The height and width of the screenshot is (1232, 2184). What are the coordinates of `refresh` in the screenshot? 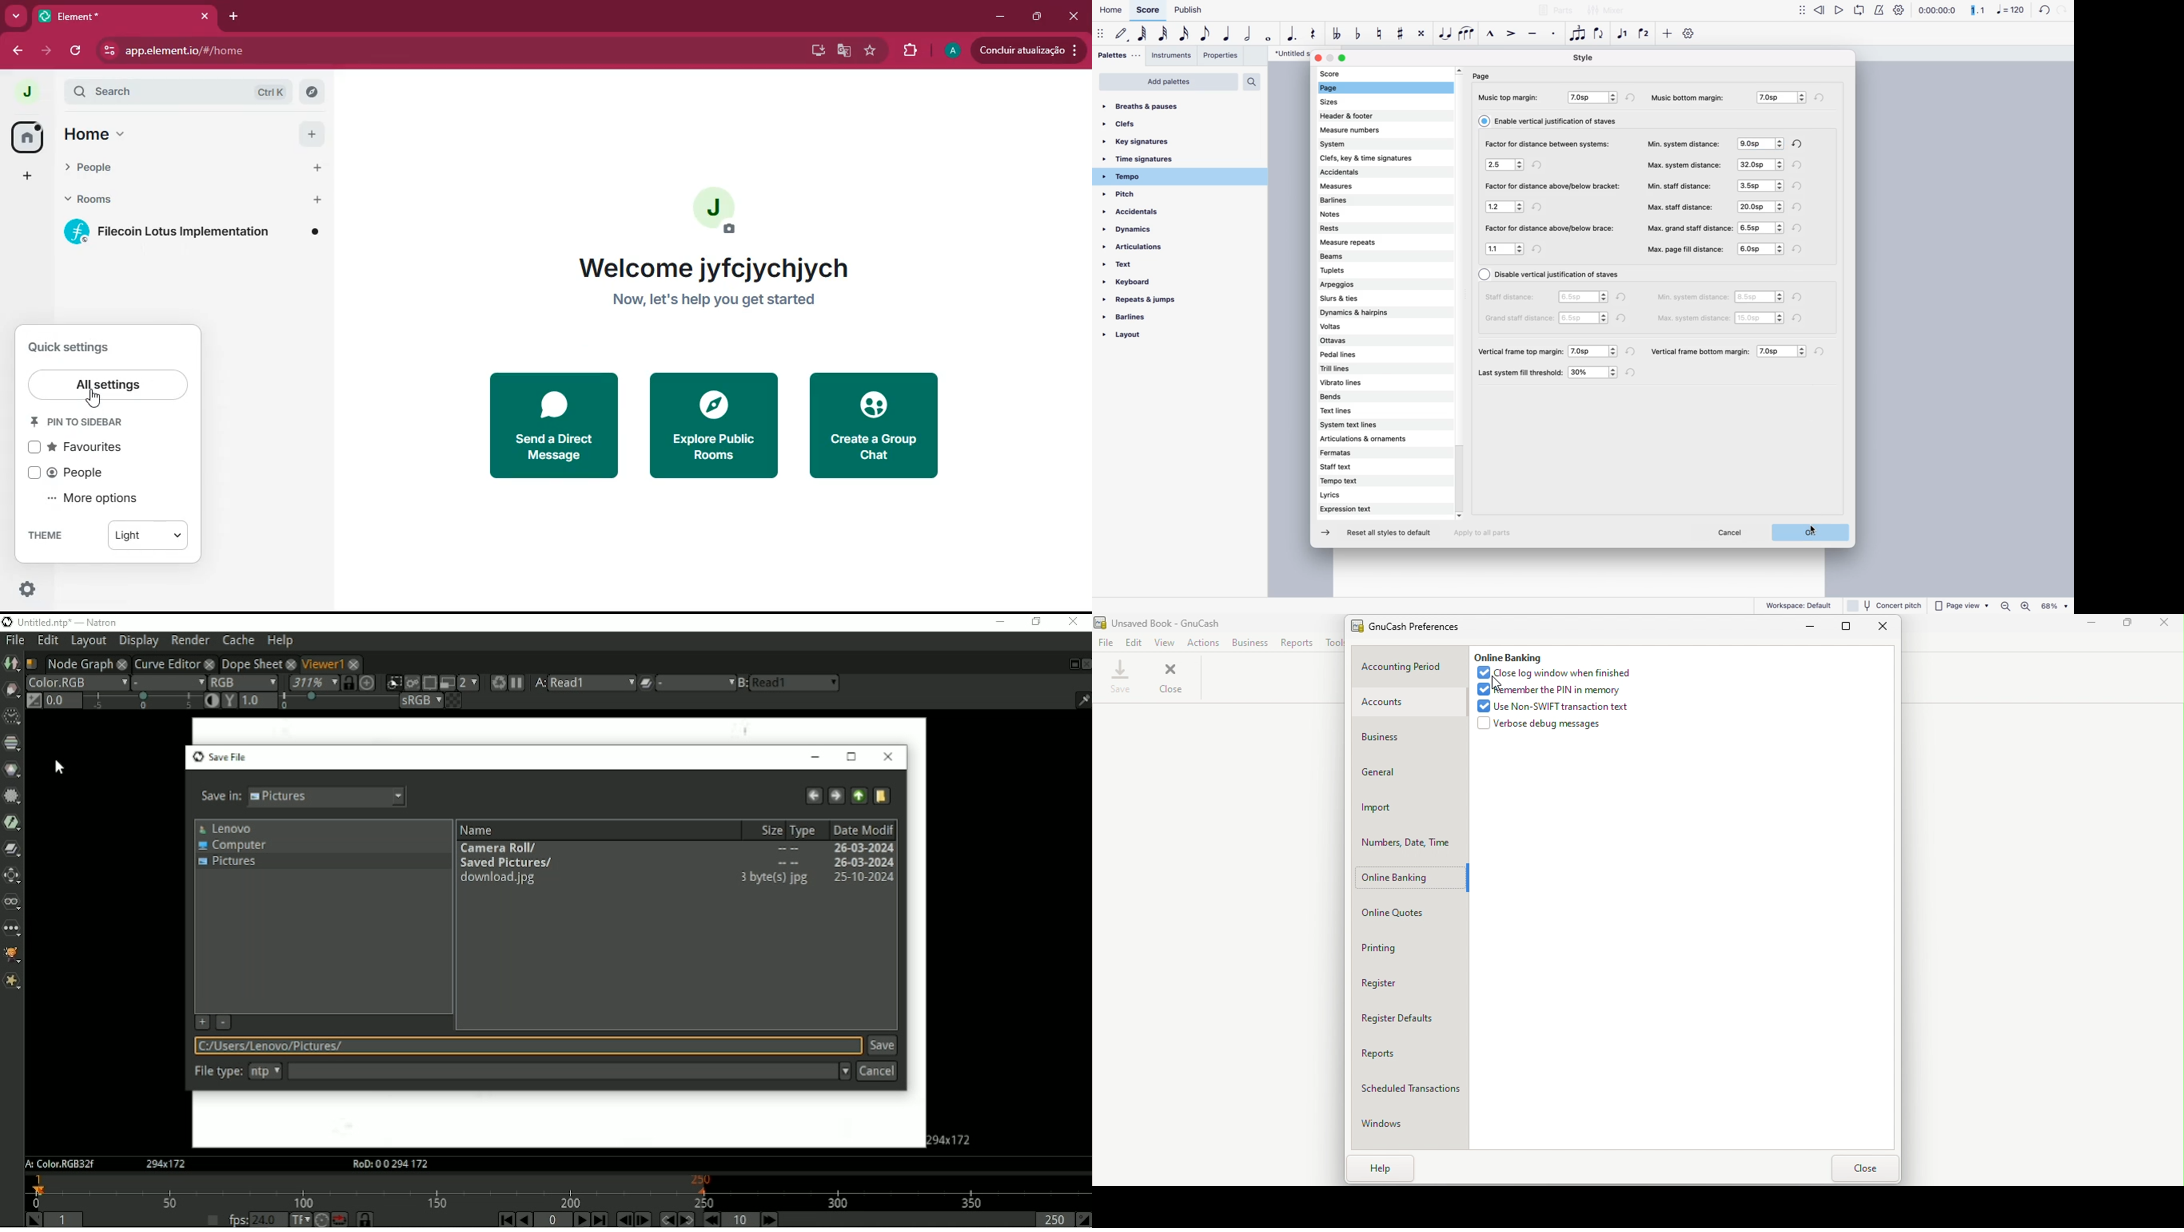 It's located at (1625, 319).